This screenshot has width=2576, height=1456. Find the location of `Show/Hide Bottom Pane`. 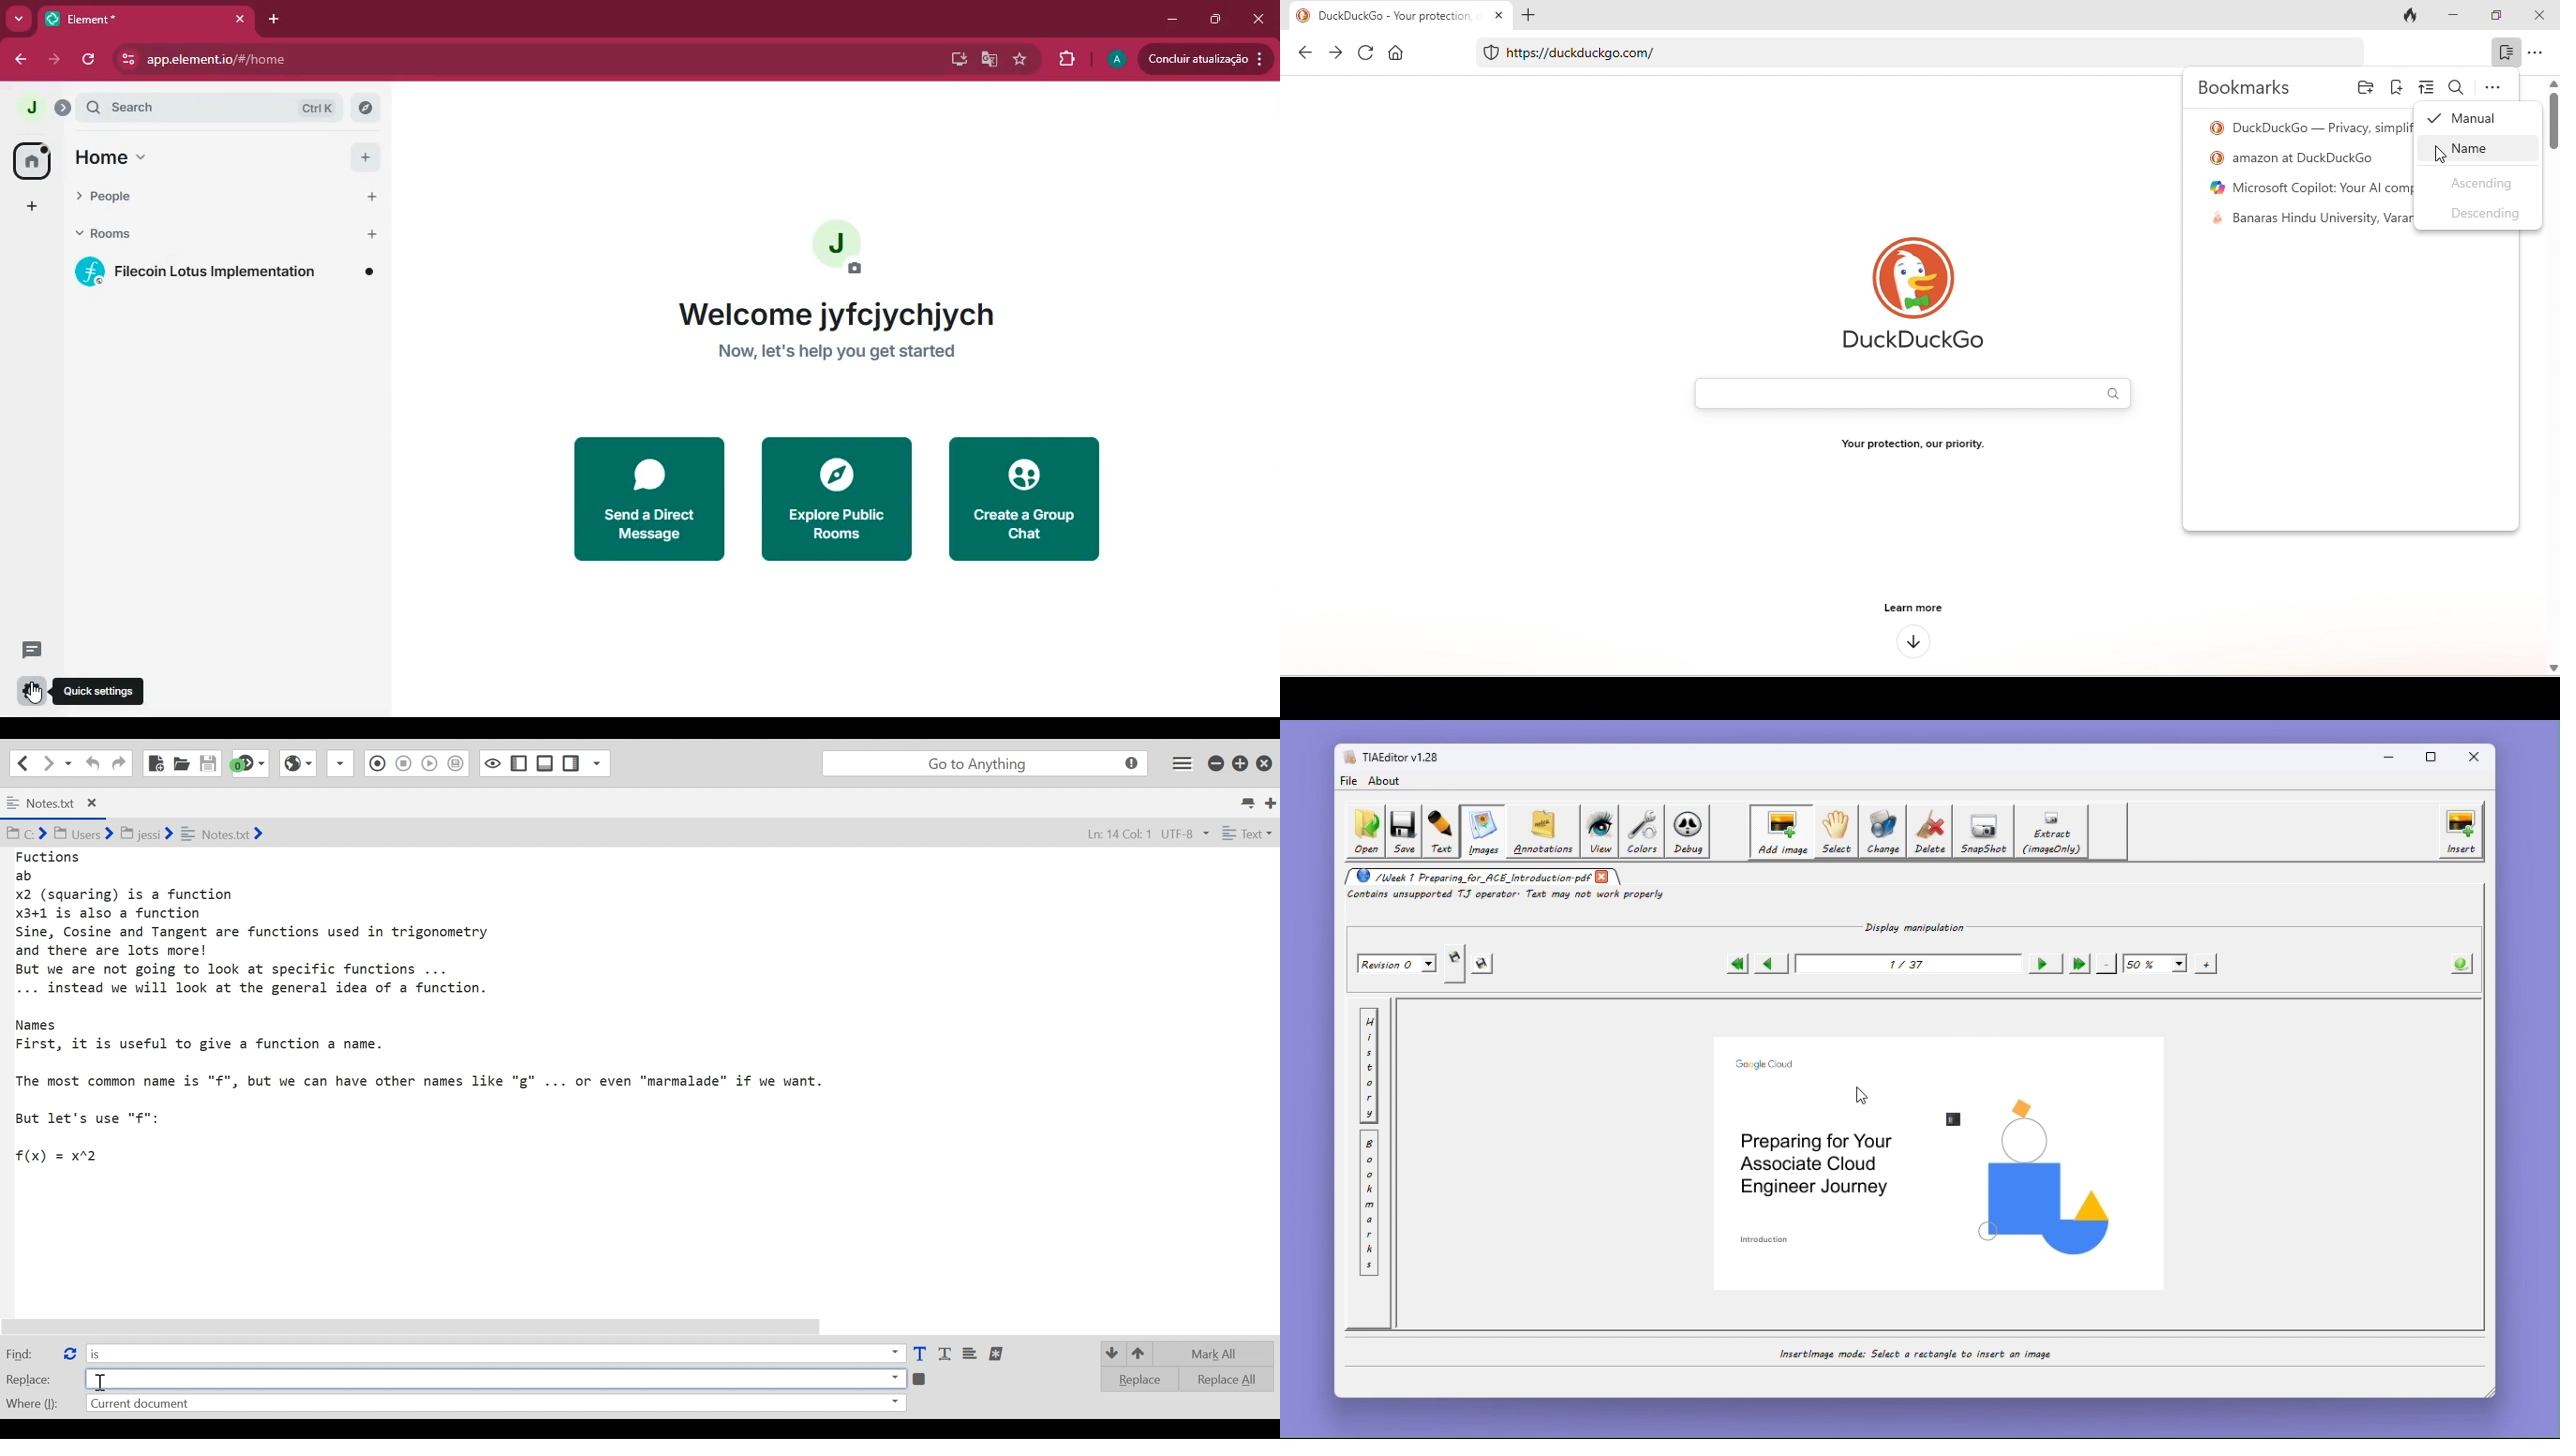

Show/Hide Bottom Pane is located at coordinates (519, 764).